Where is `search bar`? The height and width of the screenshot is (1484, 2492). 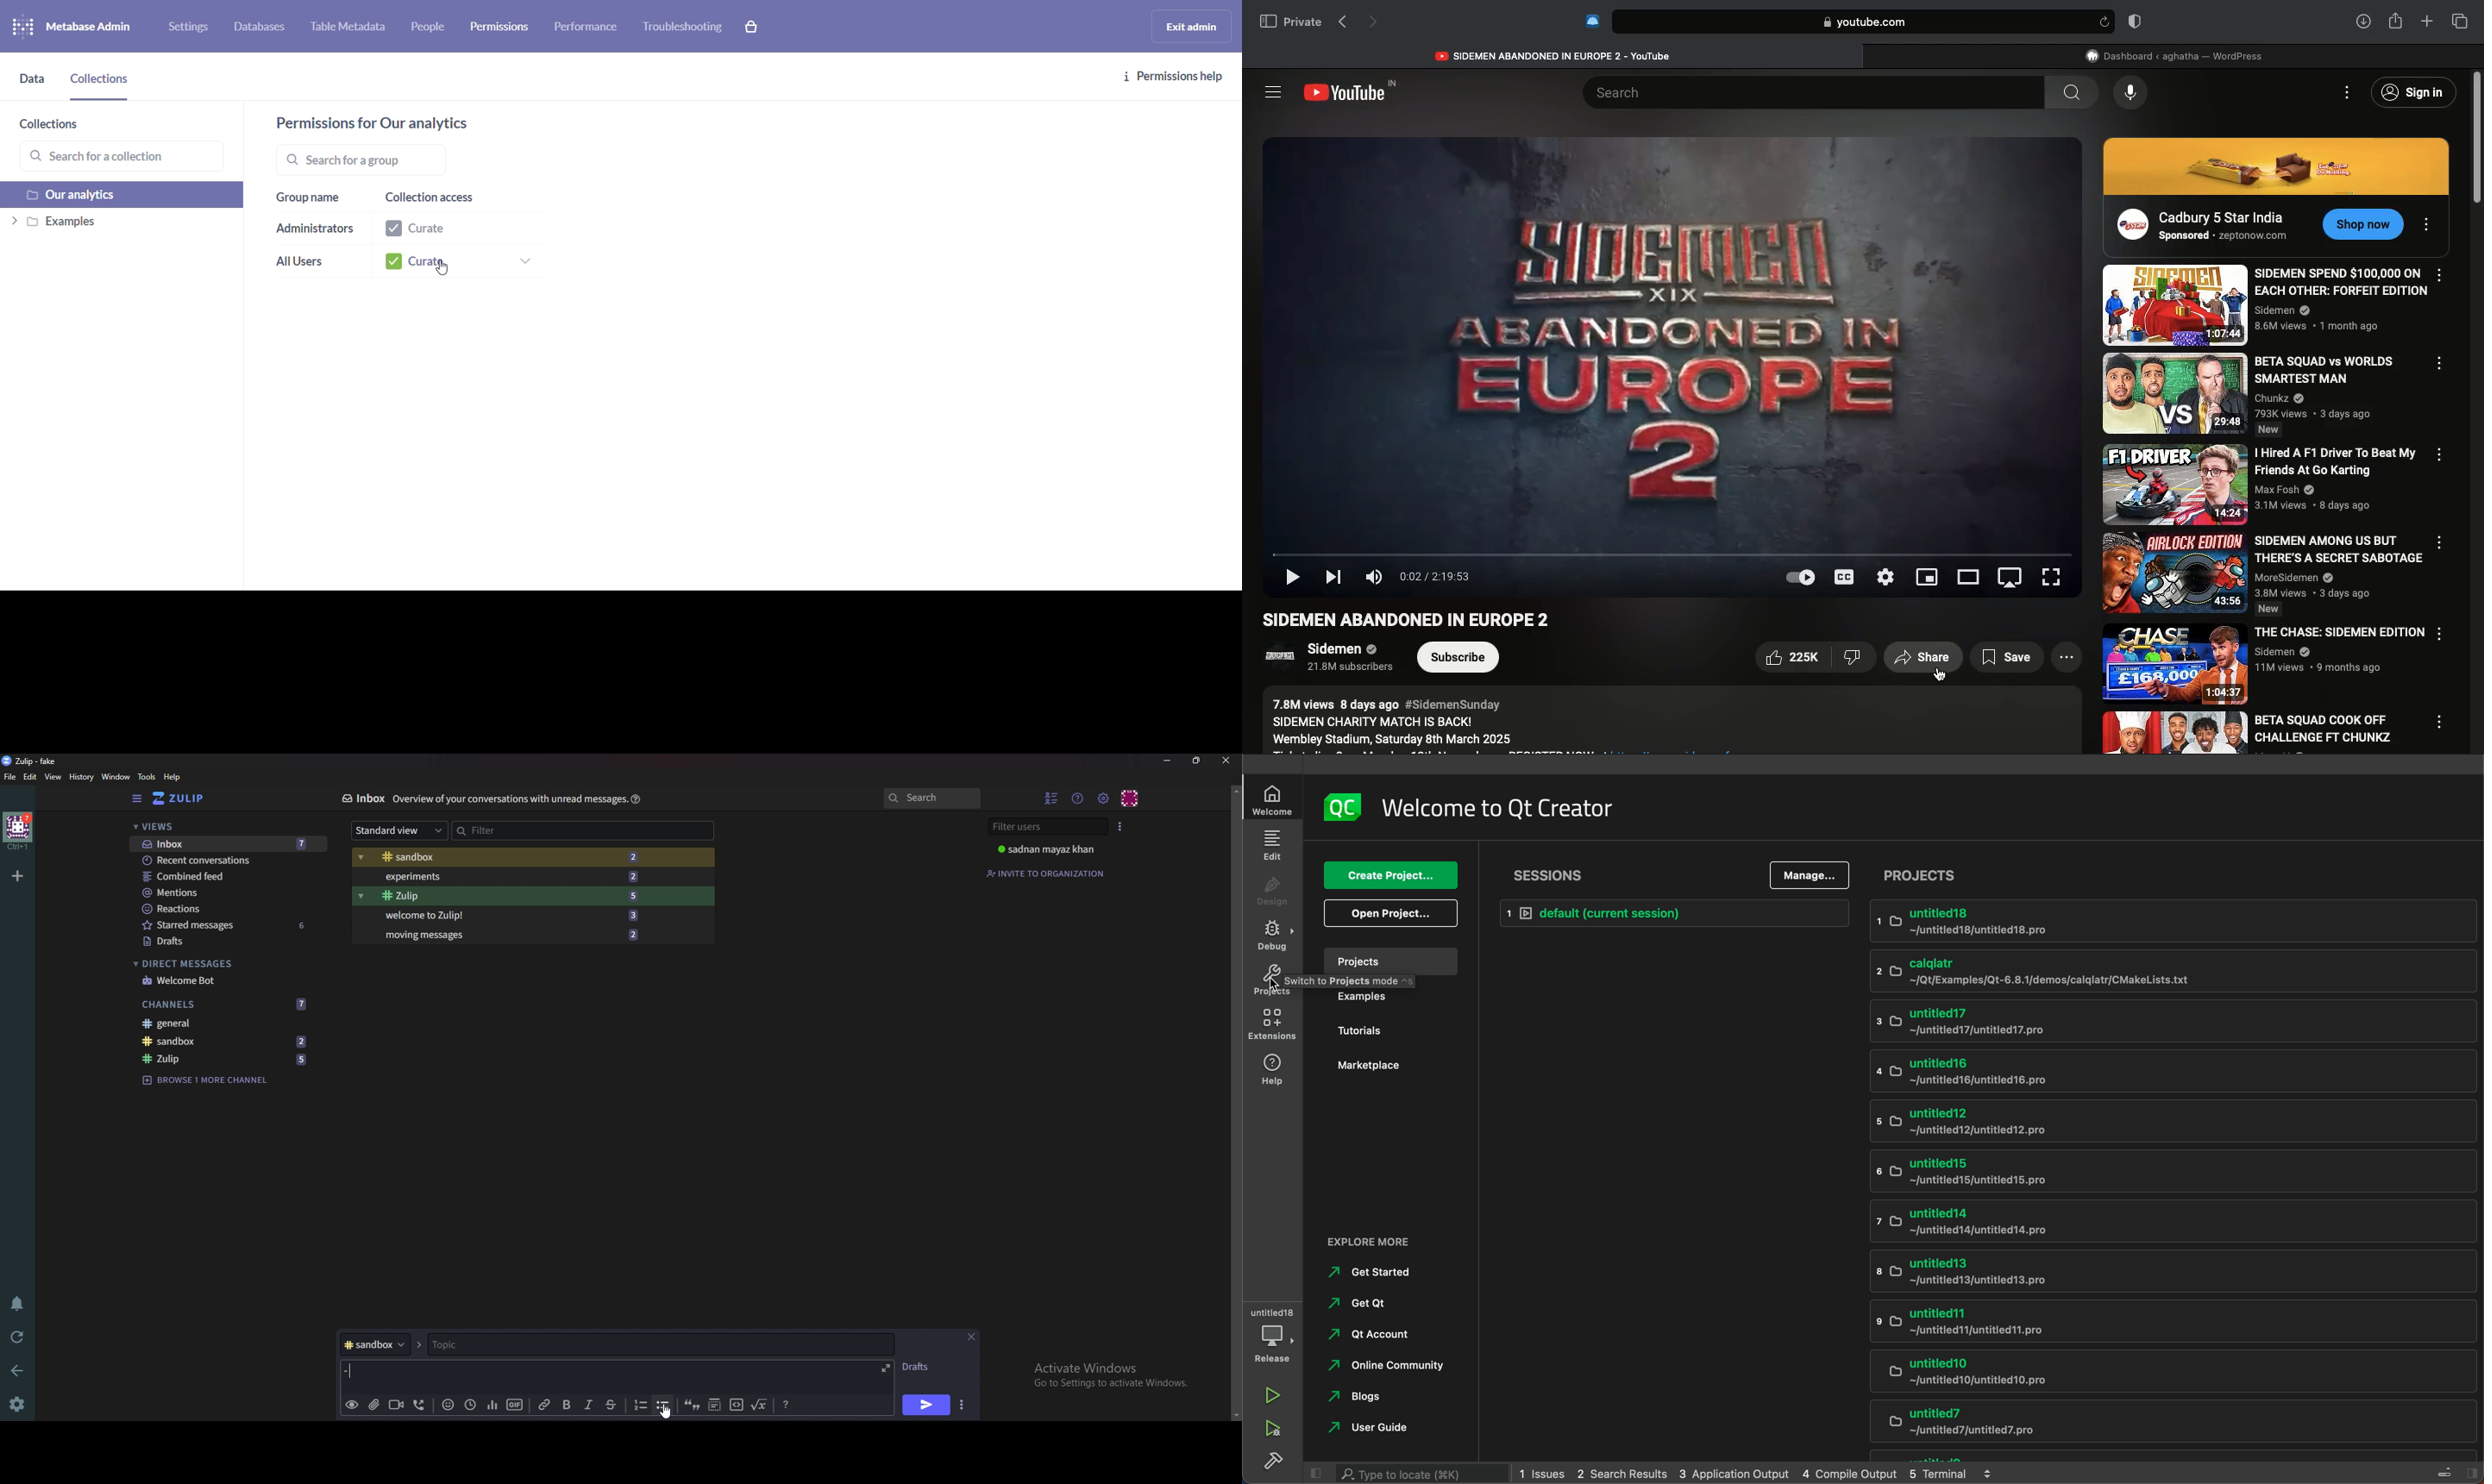
search bar is located at coordinates (126, 157).